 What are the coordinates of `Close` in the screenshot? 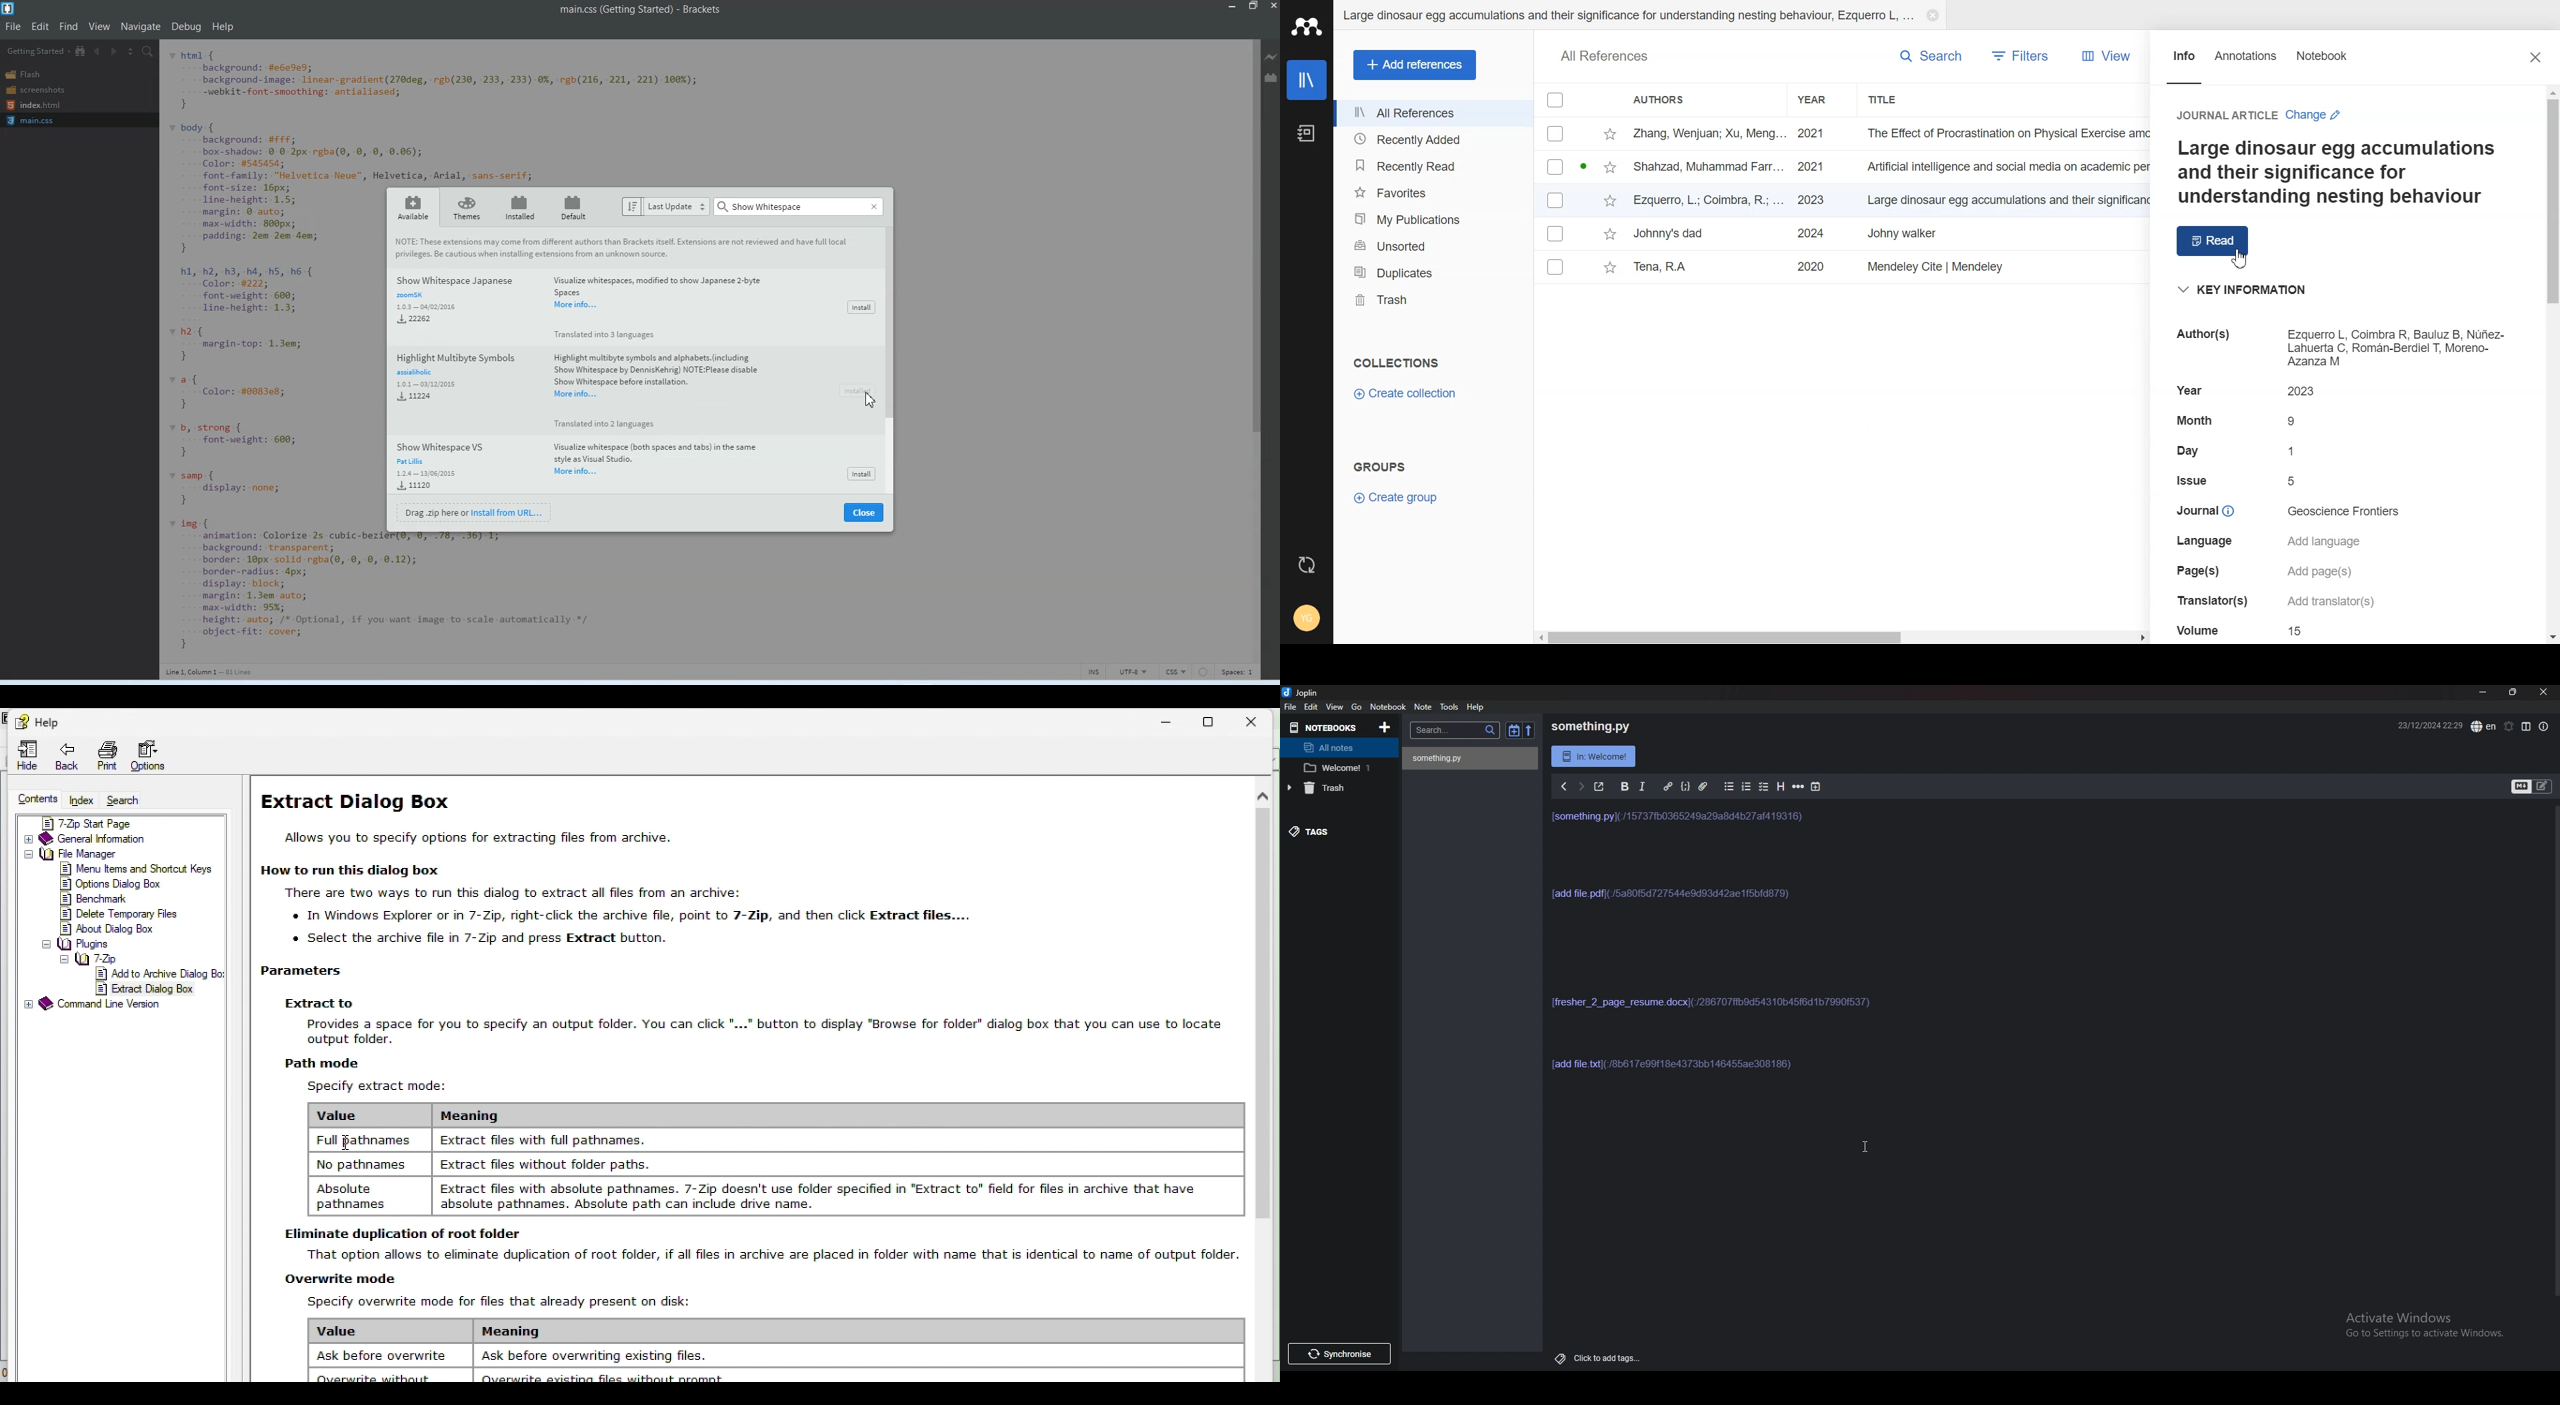 It's located at (2537, 58).